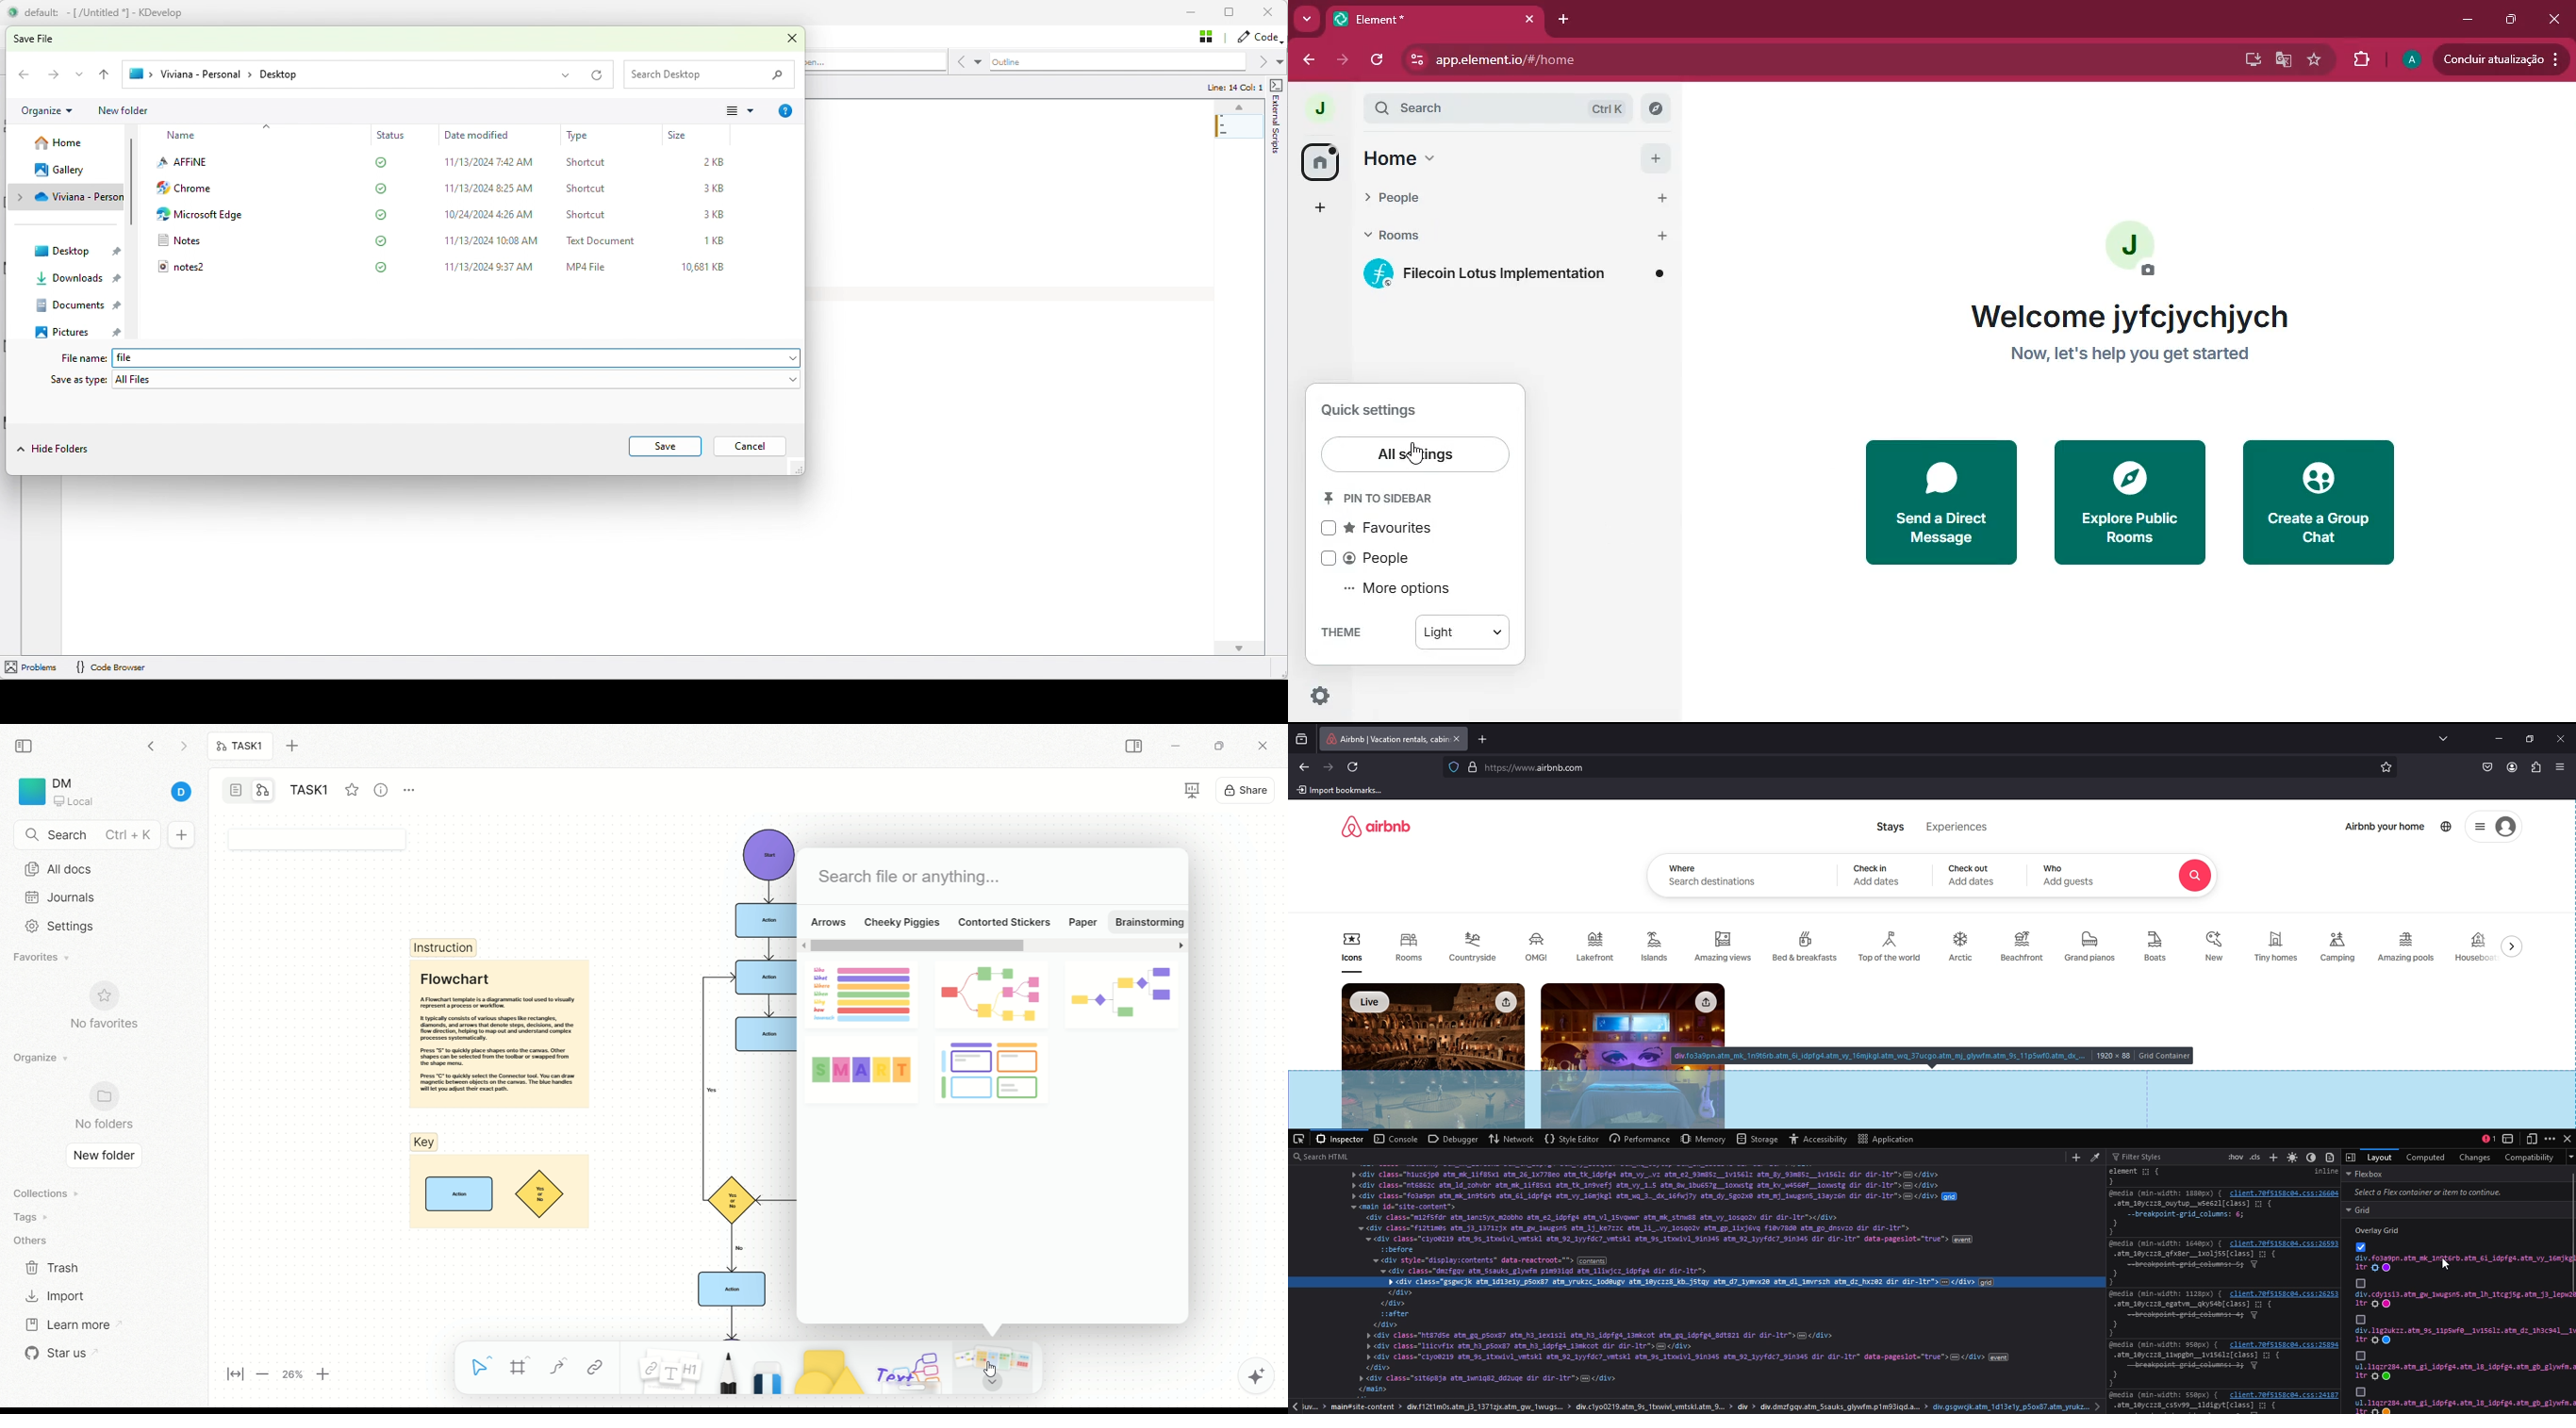 This screenshot has height=1428, width=2576. Describe the element at coordinates (2351, 1157) in the screenshot. I see `toggle off 3 pane` at that location.